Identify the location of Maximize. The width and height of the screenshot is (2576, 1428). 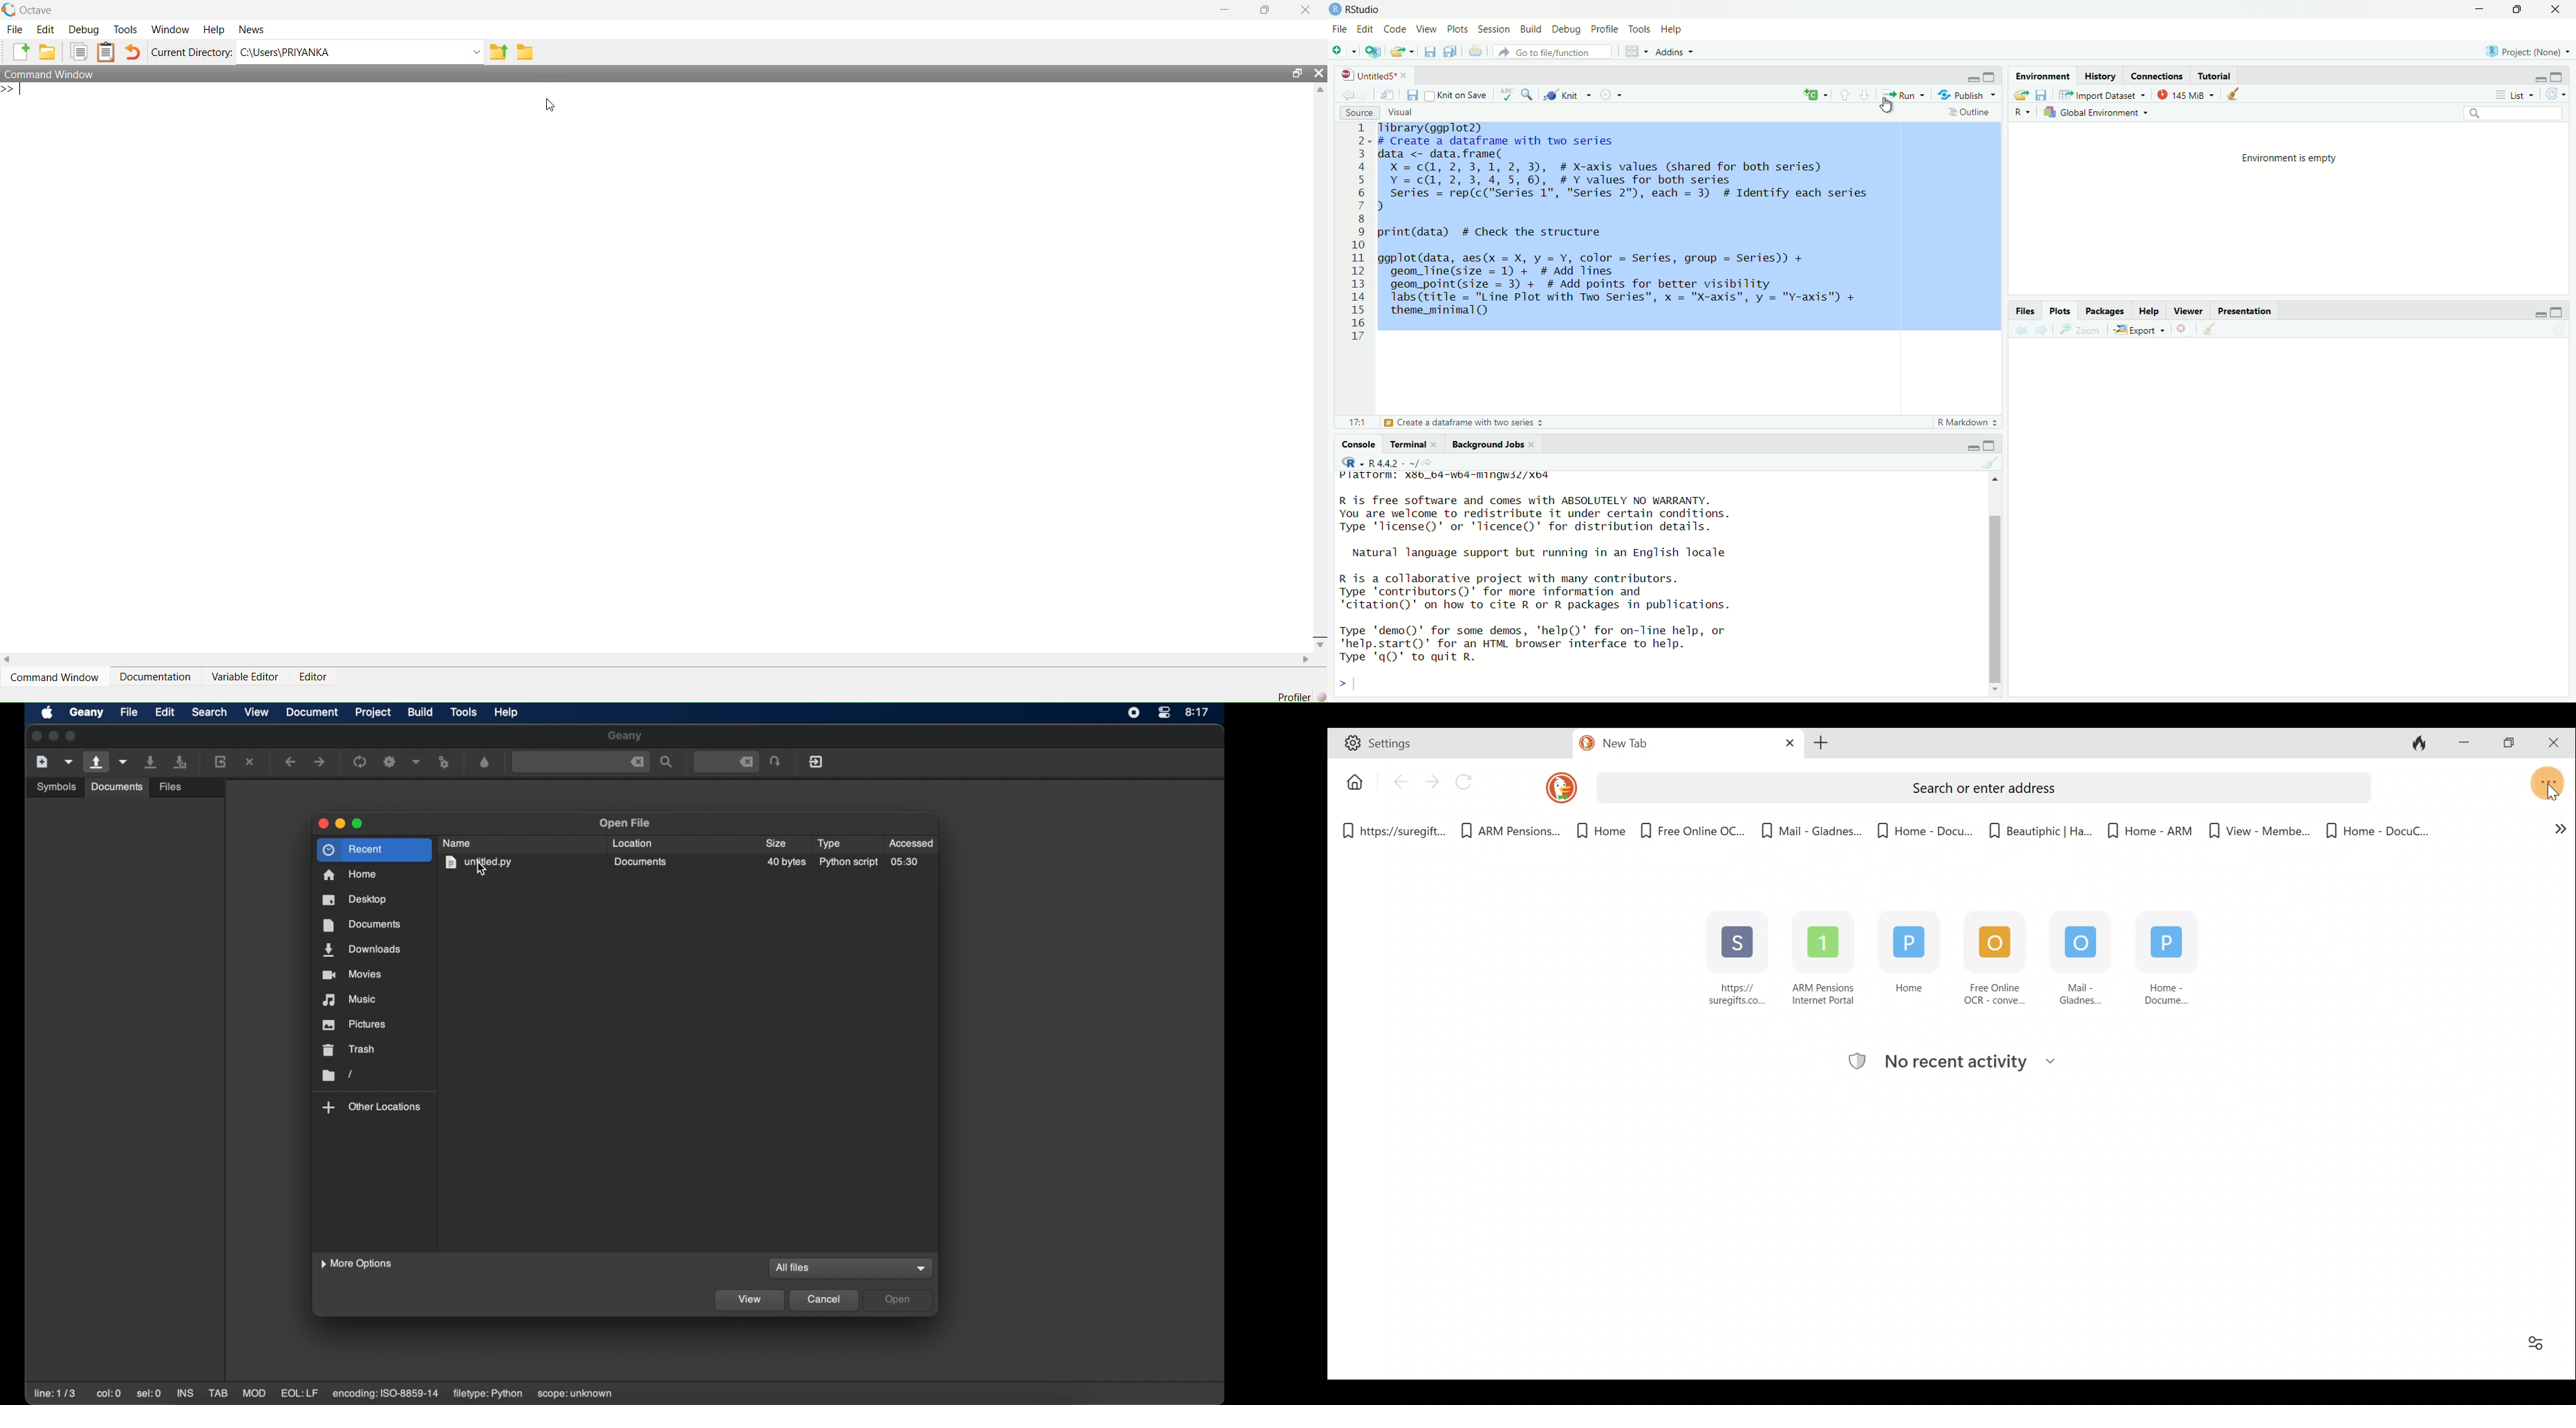
(1296, 73).